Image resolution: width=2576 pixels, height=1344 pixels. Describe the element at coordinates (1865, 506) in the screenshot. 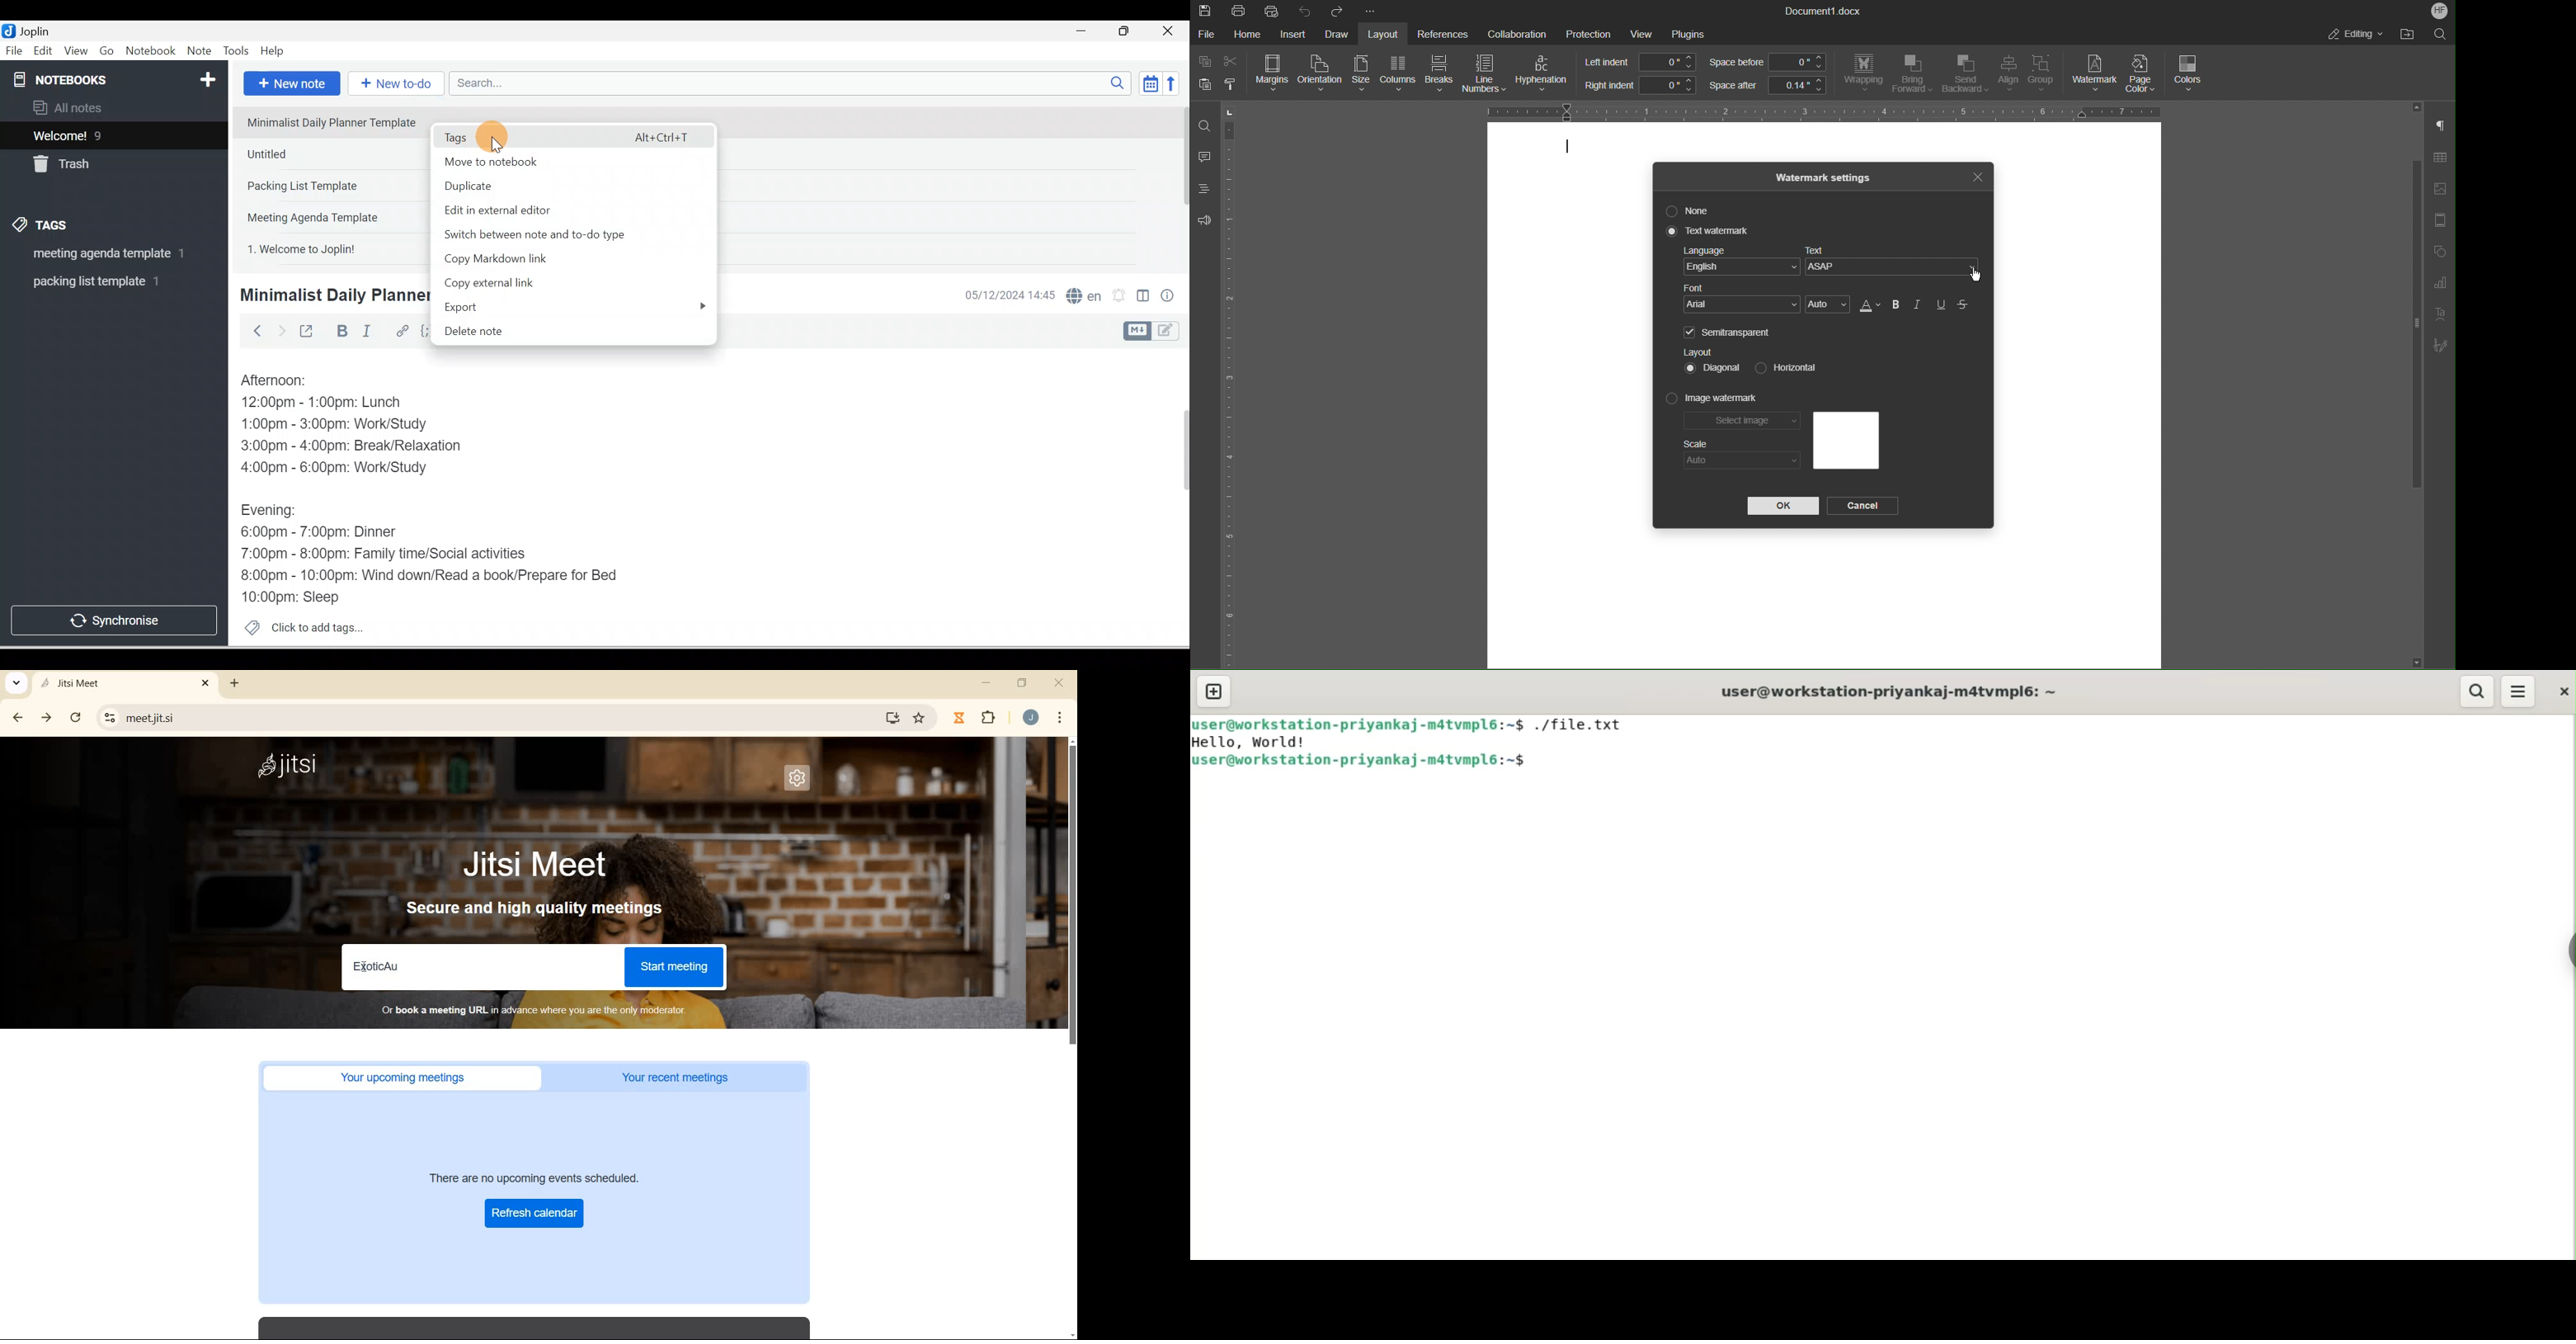

I see `Cancel` at that location.